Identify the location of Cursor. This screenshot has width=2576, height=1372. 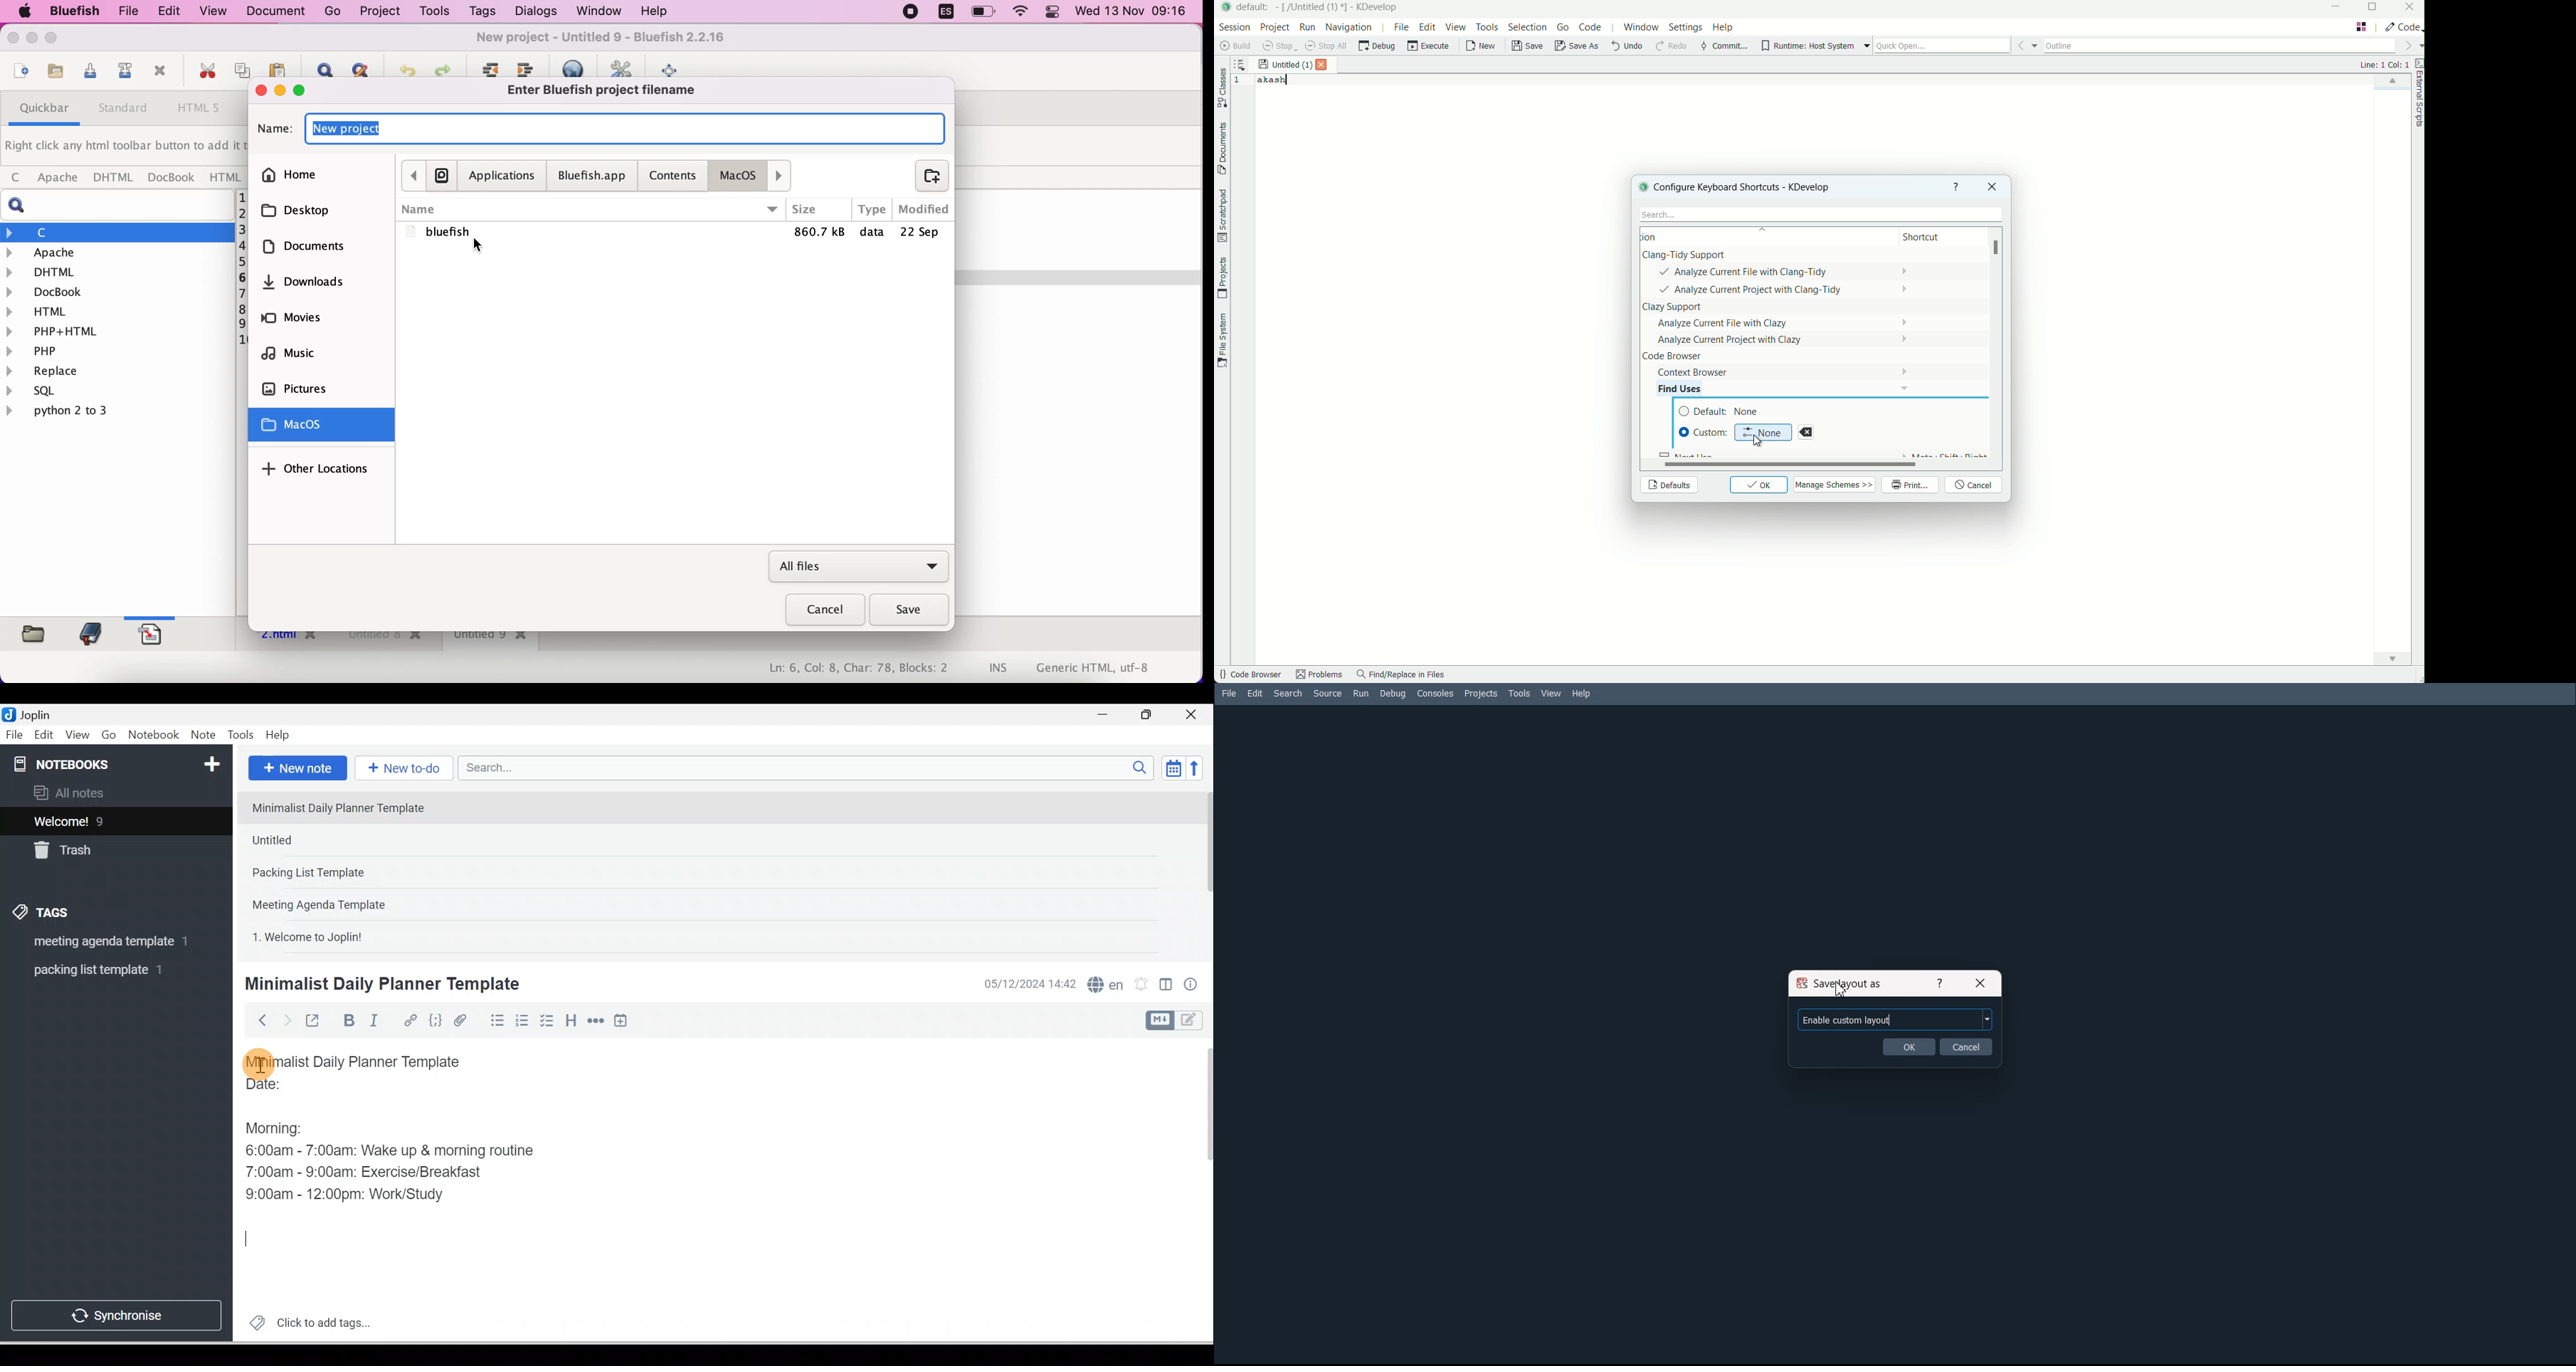
(249, 1238).